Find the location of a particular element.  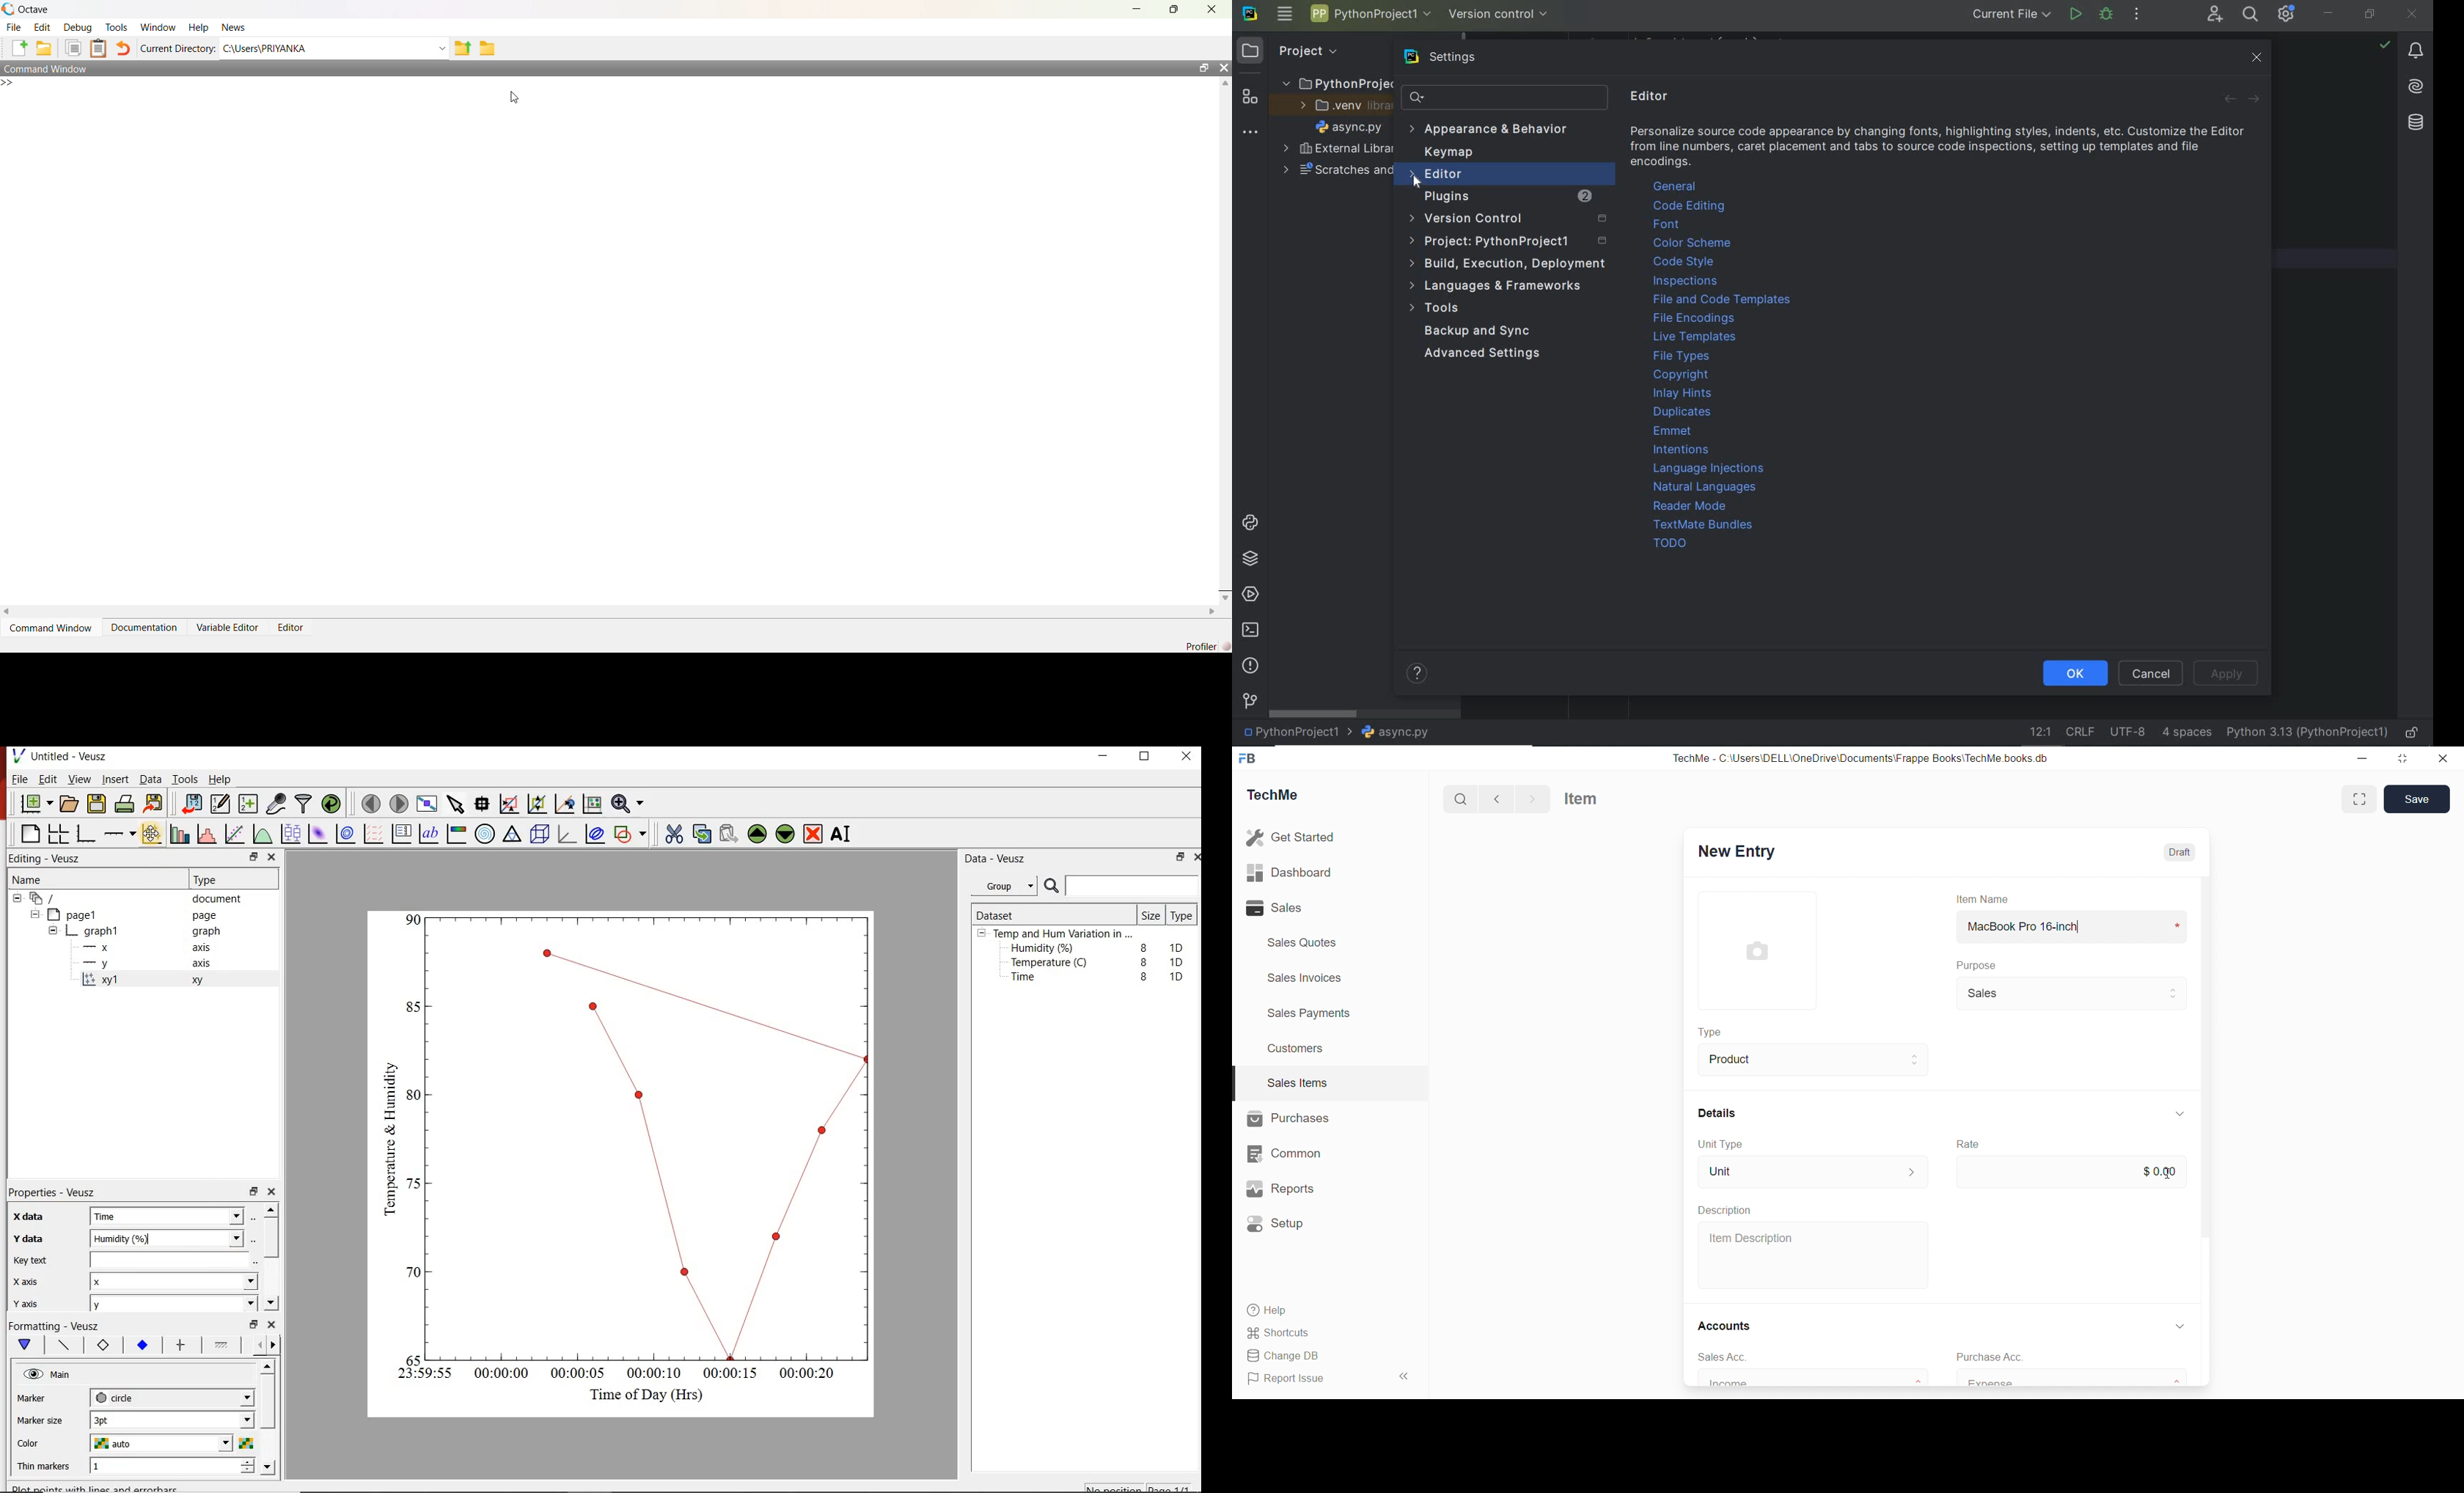

image is located at coordinates (1756, 951).